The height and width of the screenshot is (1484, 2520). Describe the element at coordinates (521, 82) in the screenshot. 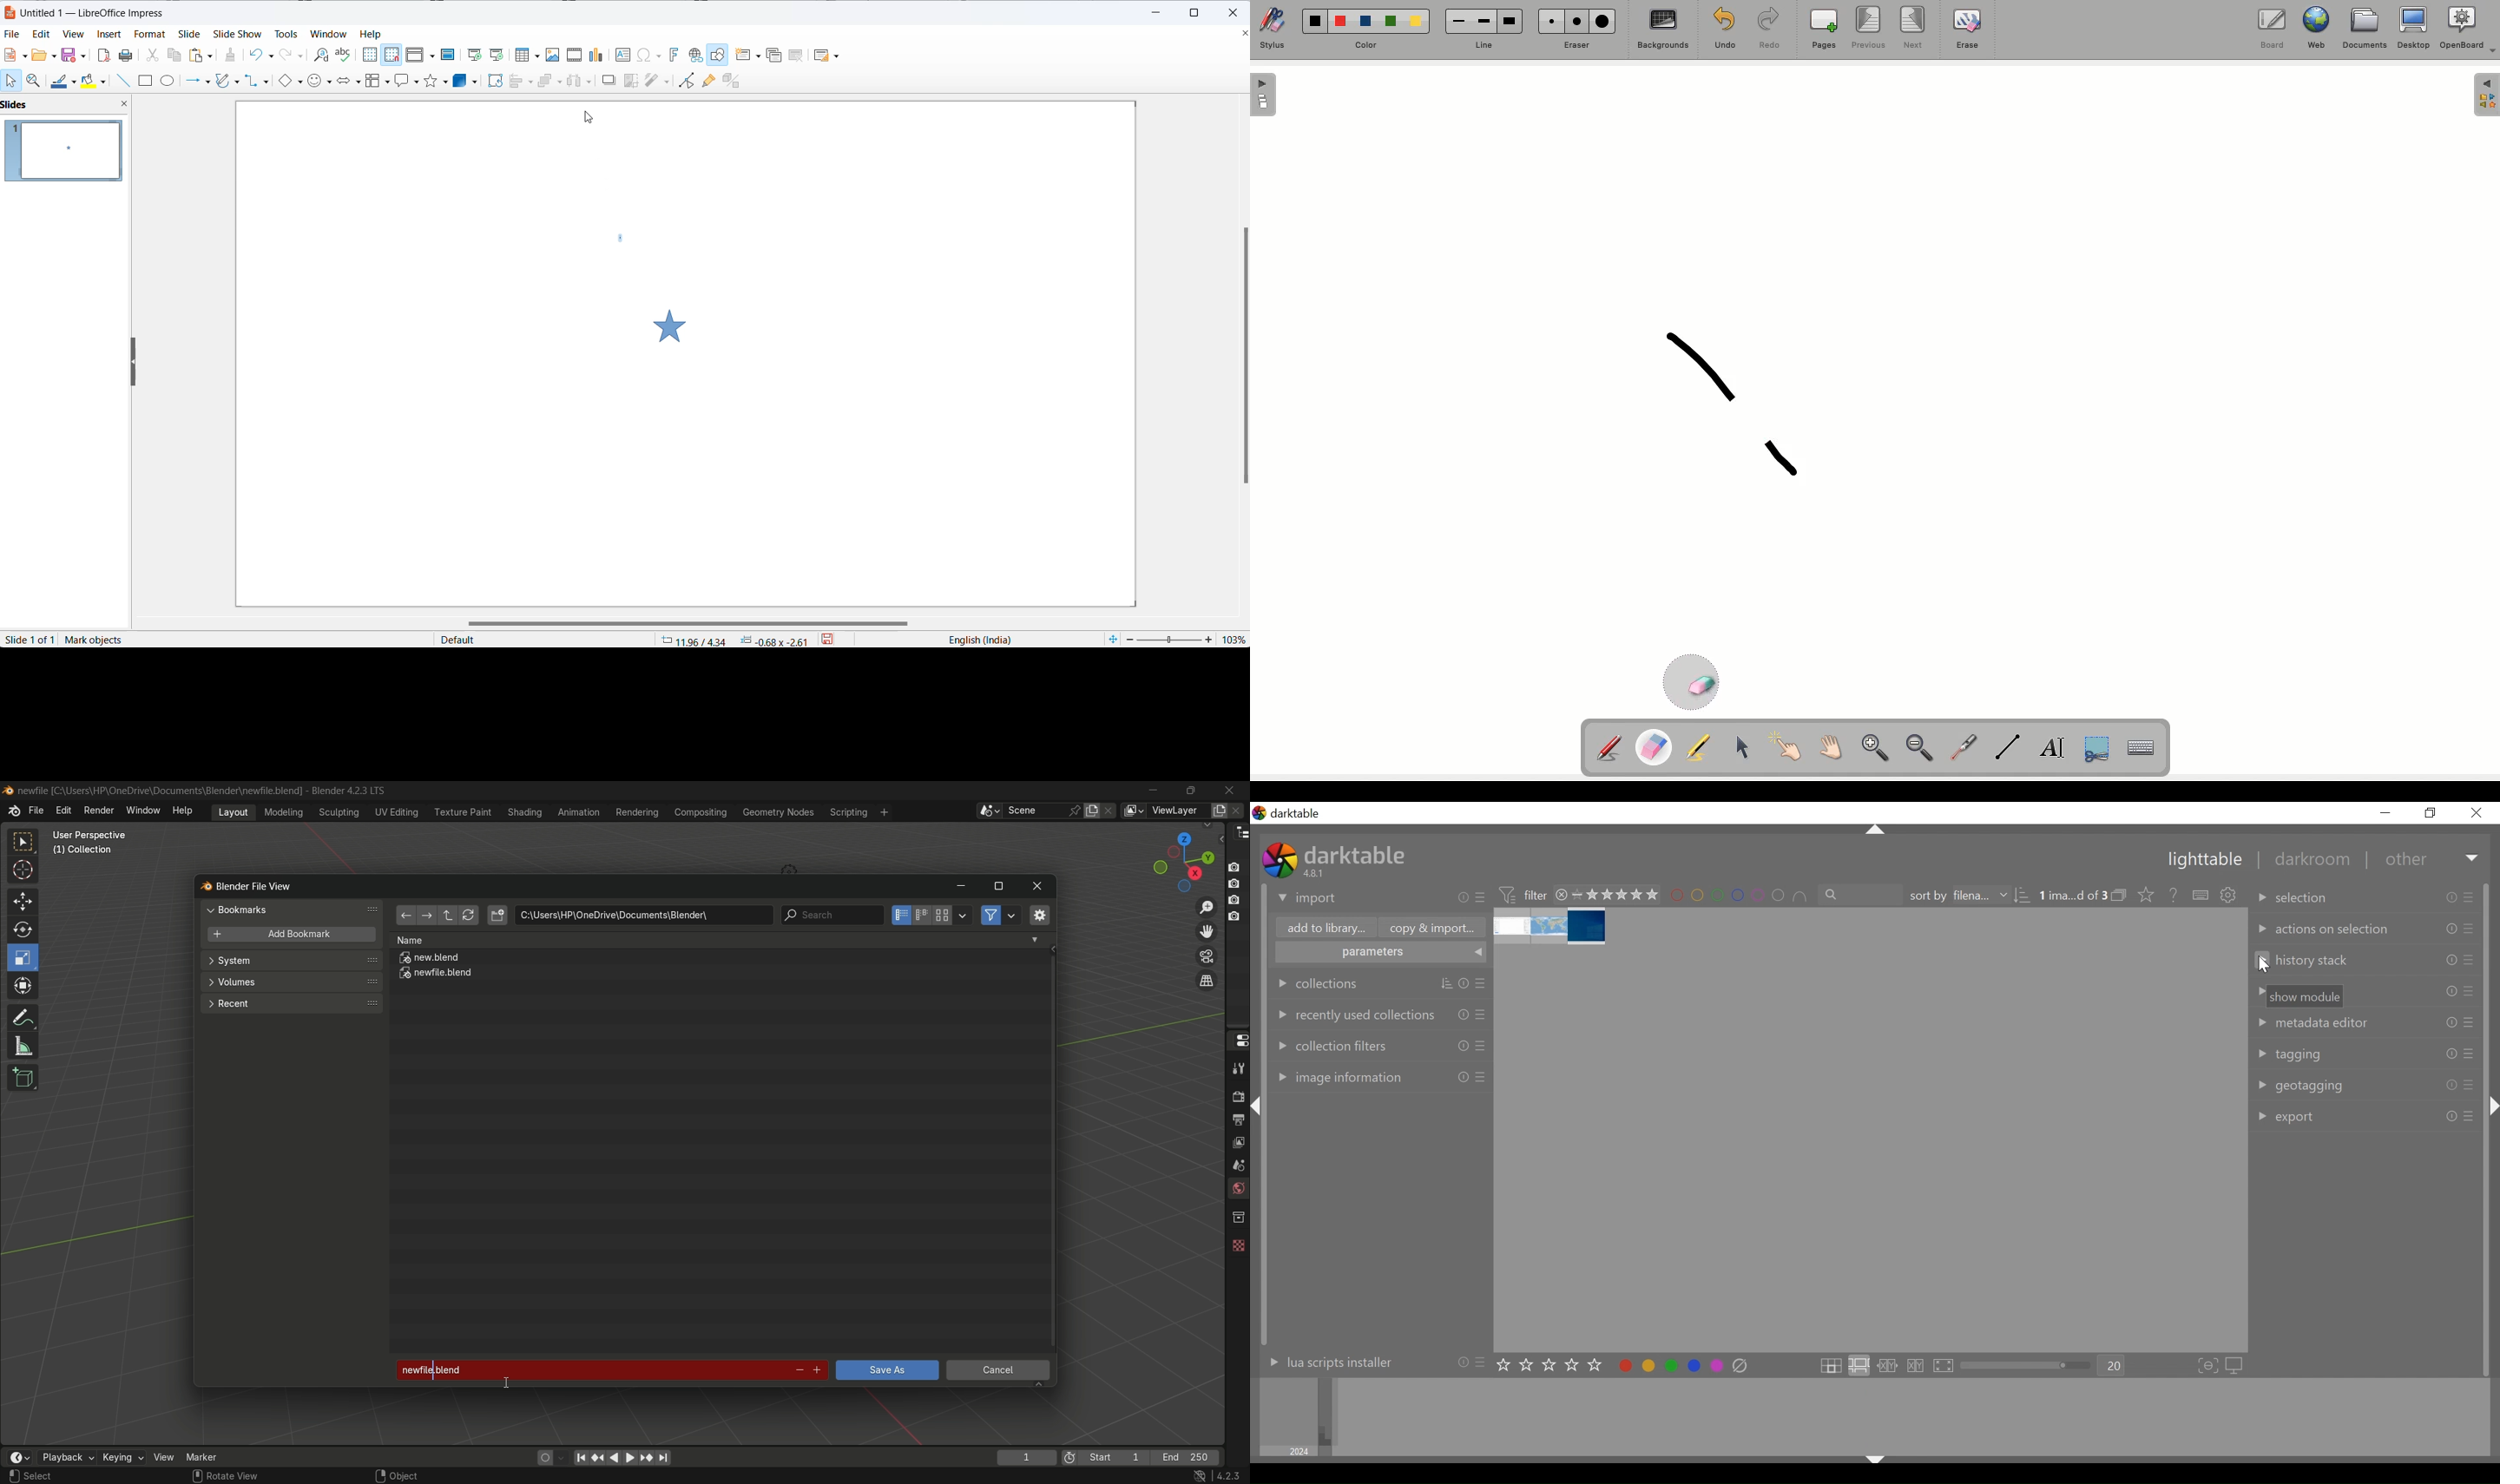

I see `align` at that location.